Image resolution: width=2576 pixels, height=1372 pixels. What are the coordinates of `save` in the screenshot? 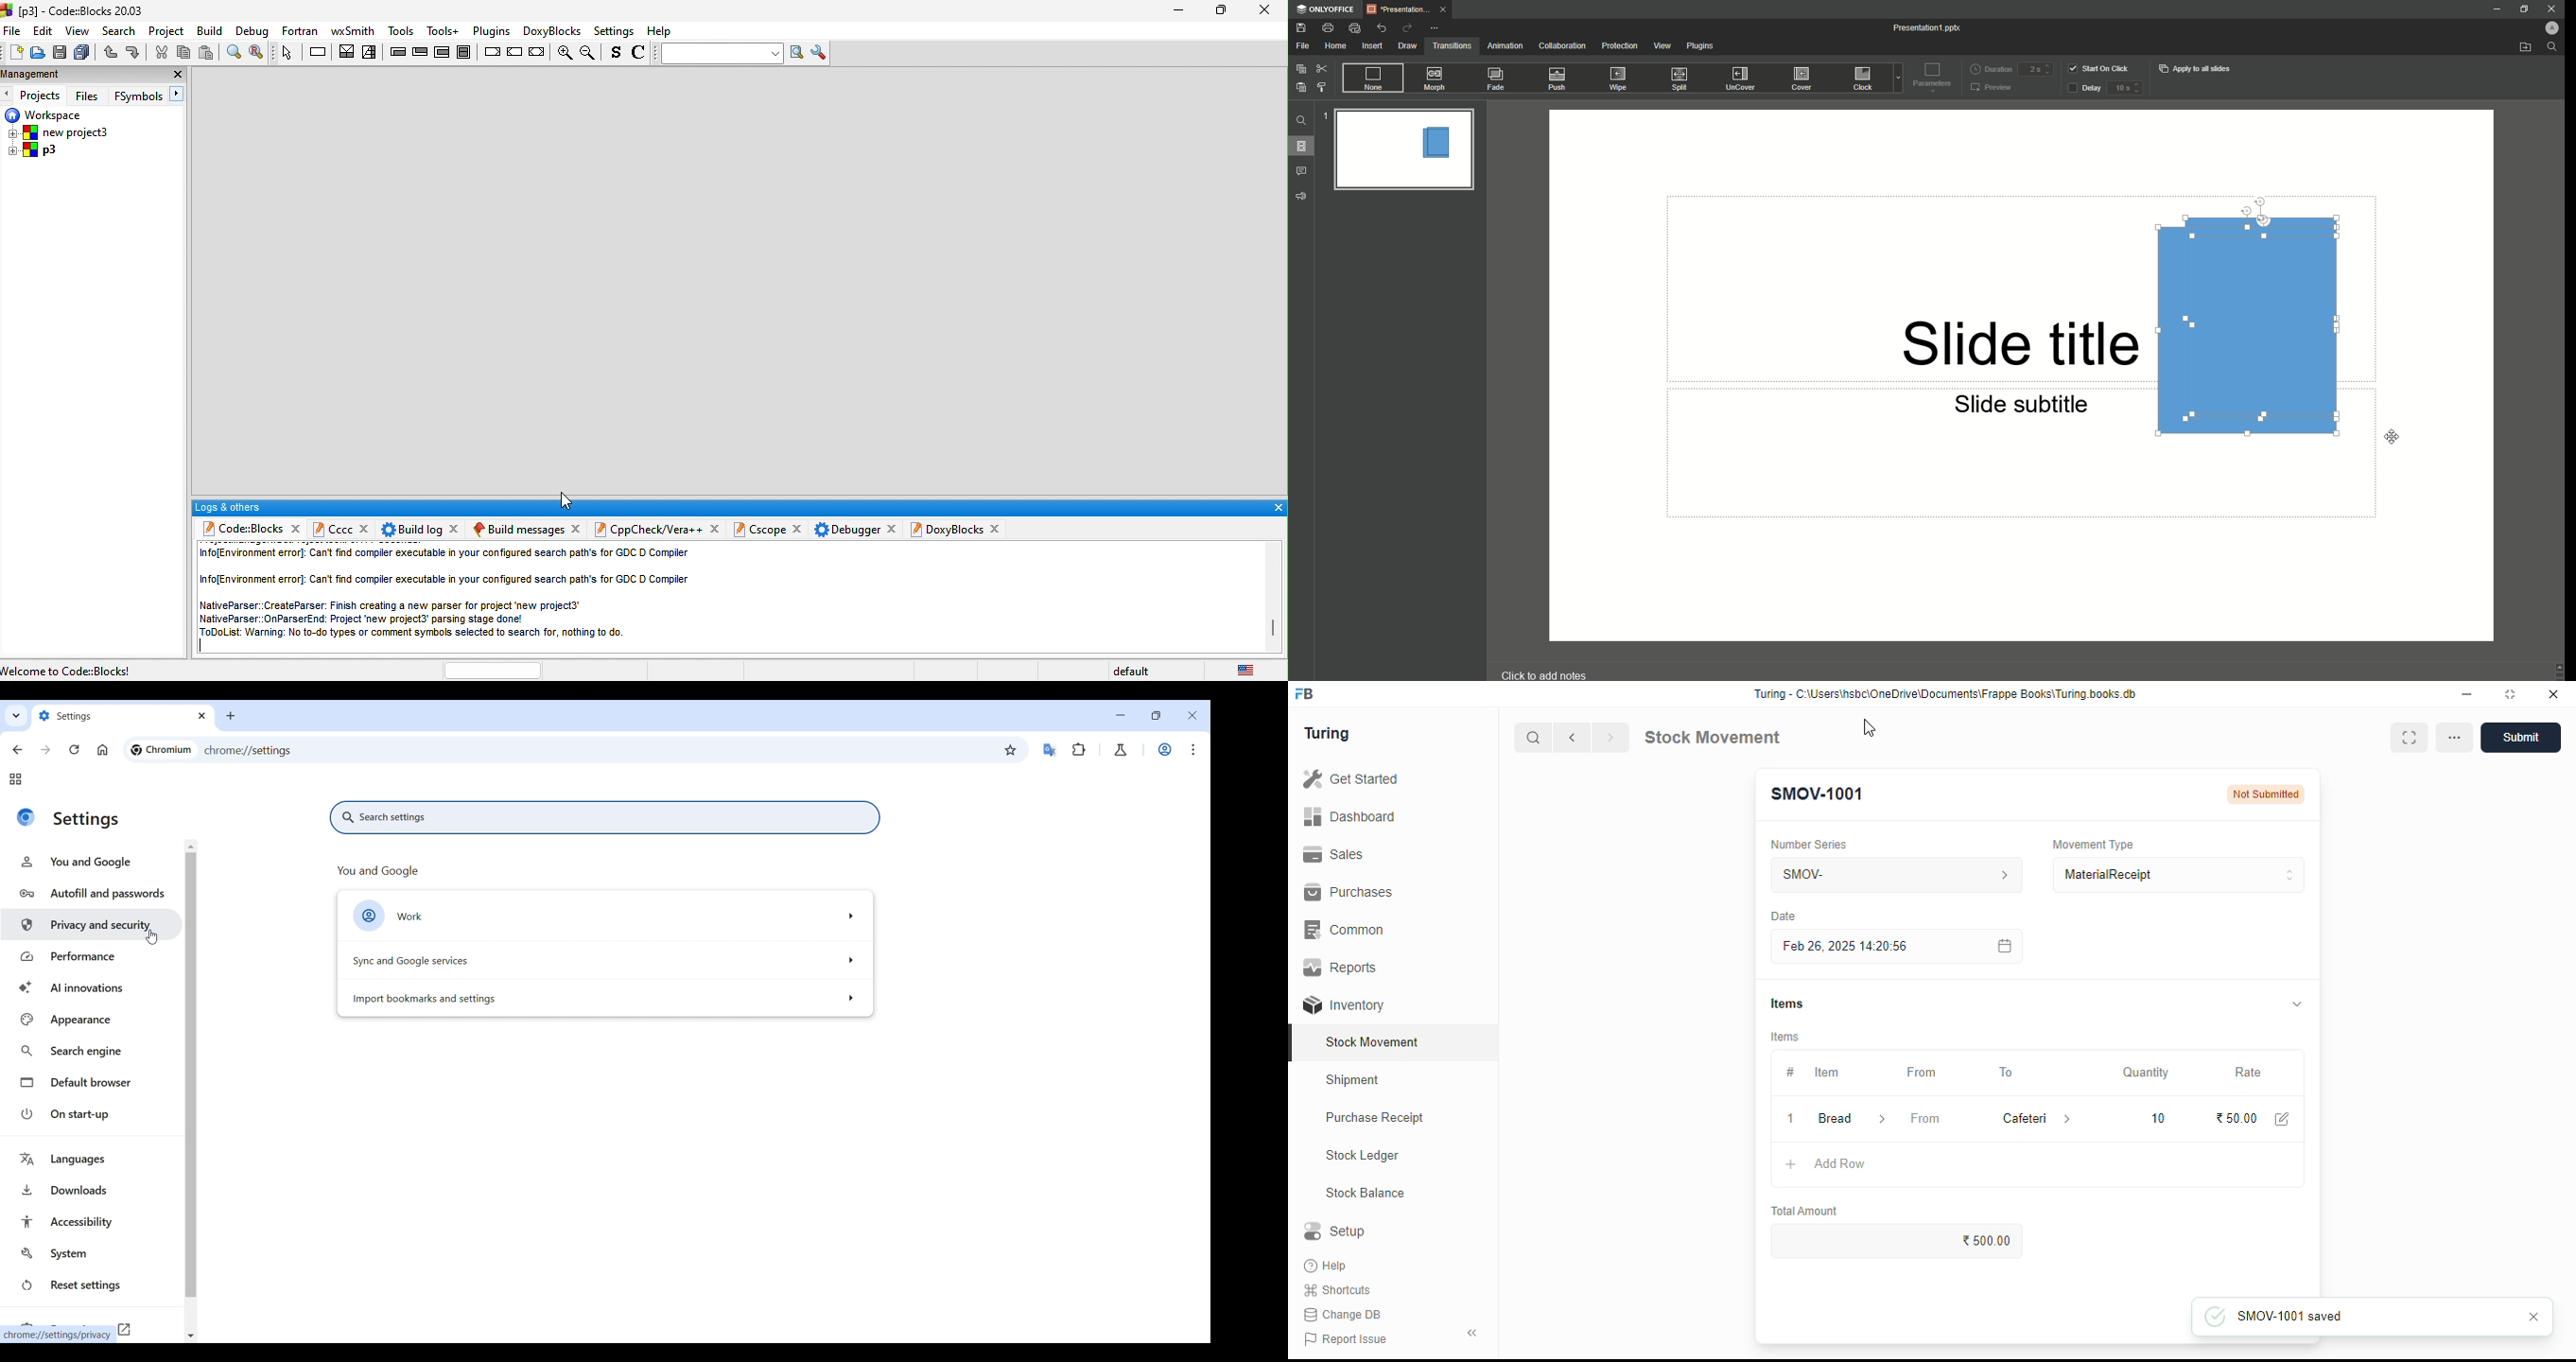 It's located at (59, 53).